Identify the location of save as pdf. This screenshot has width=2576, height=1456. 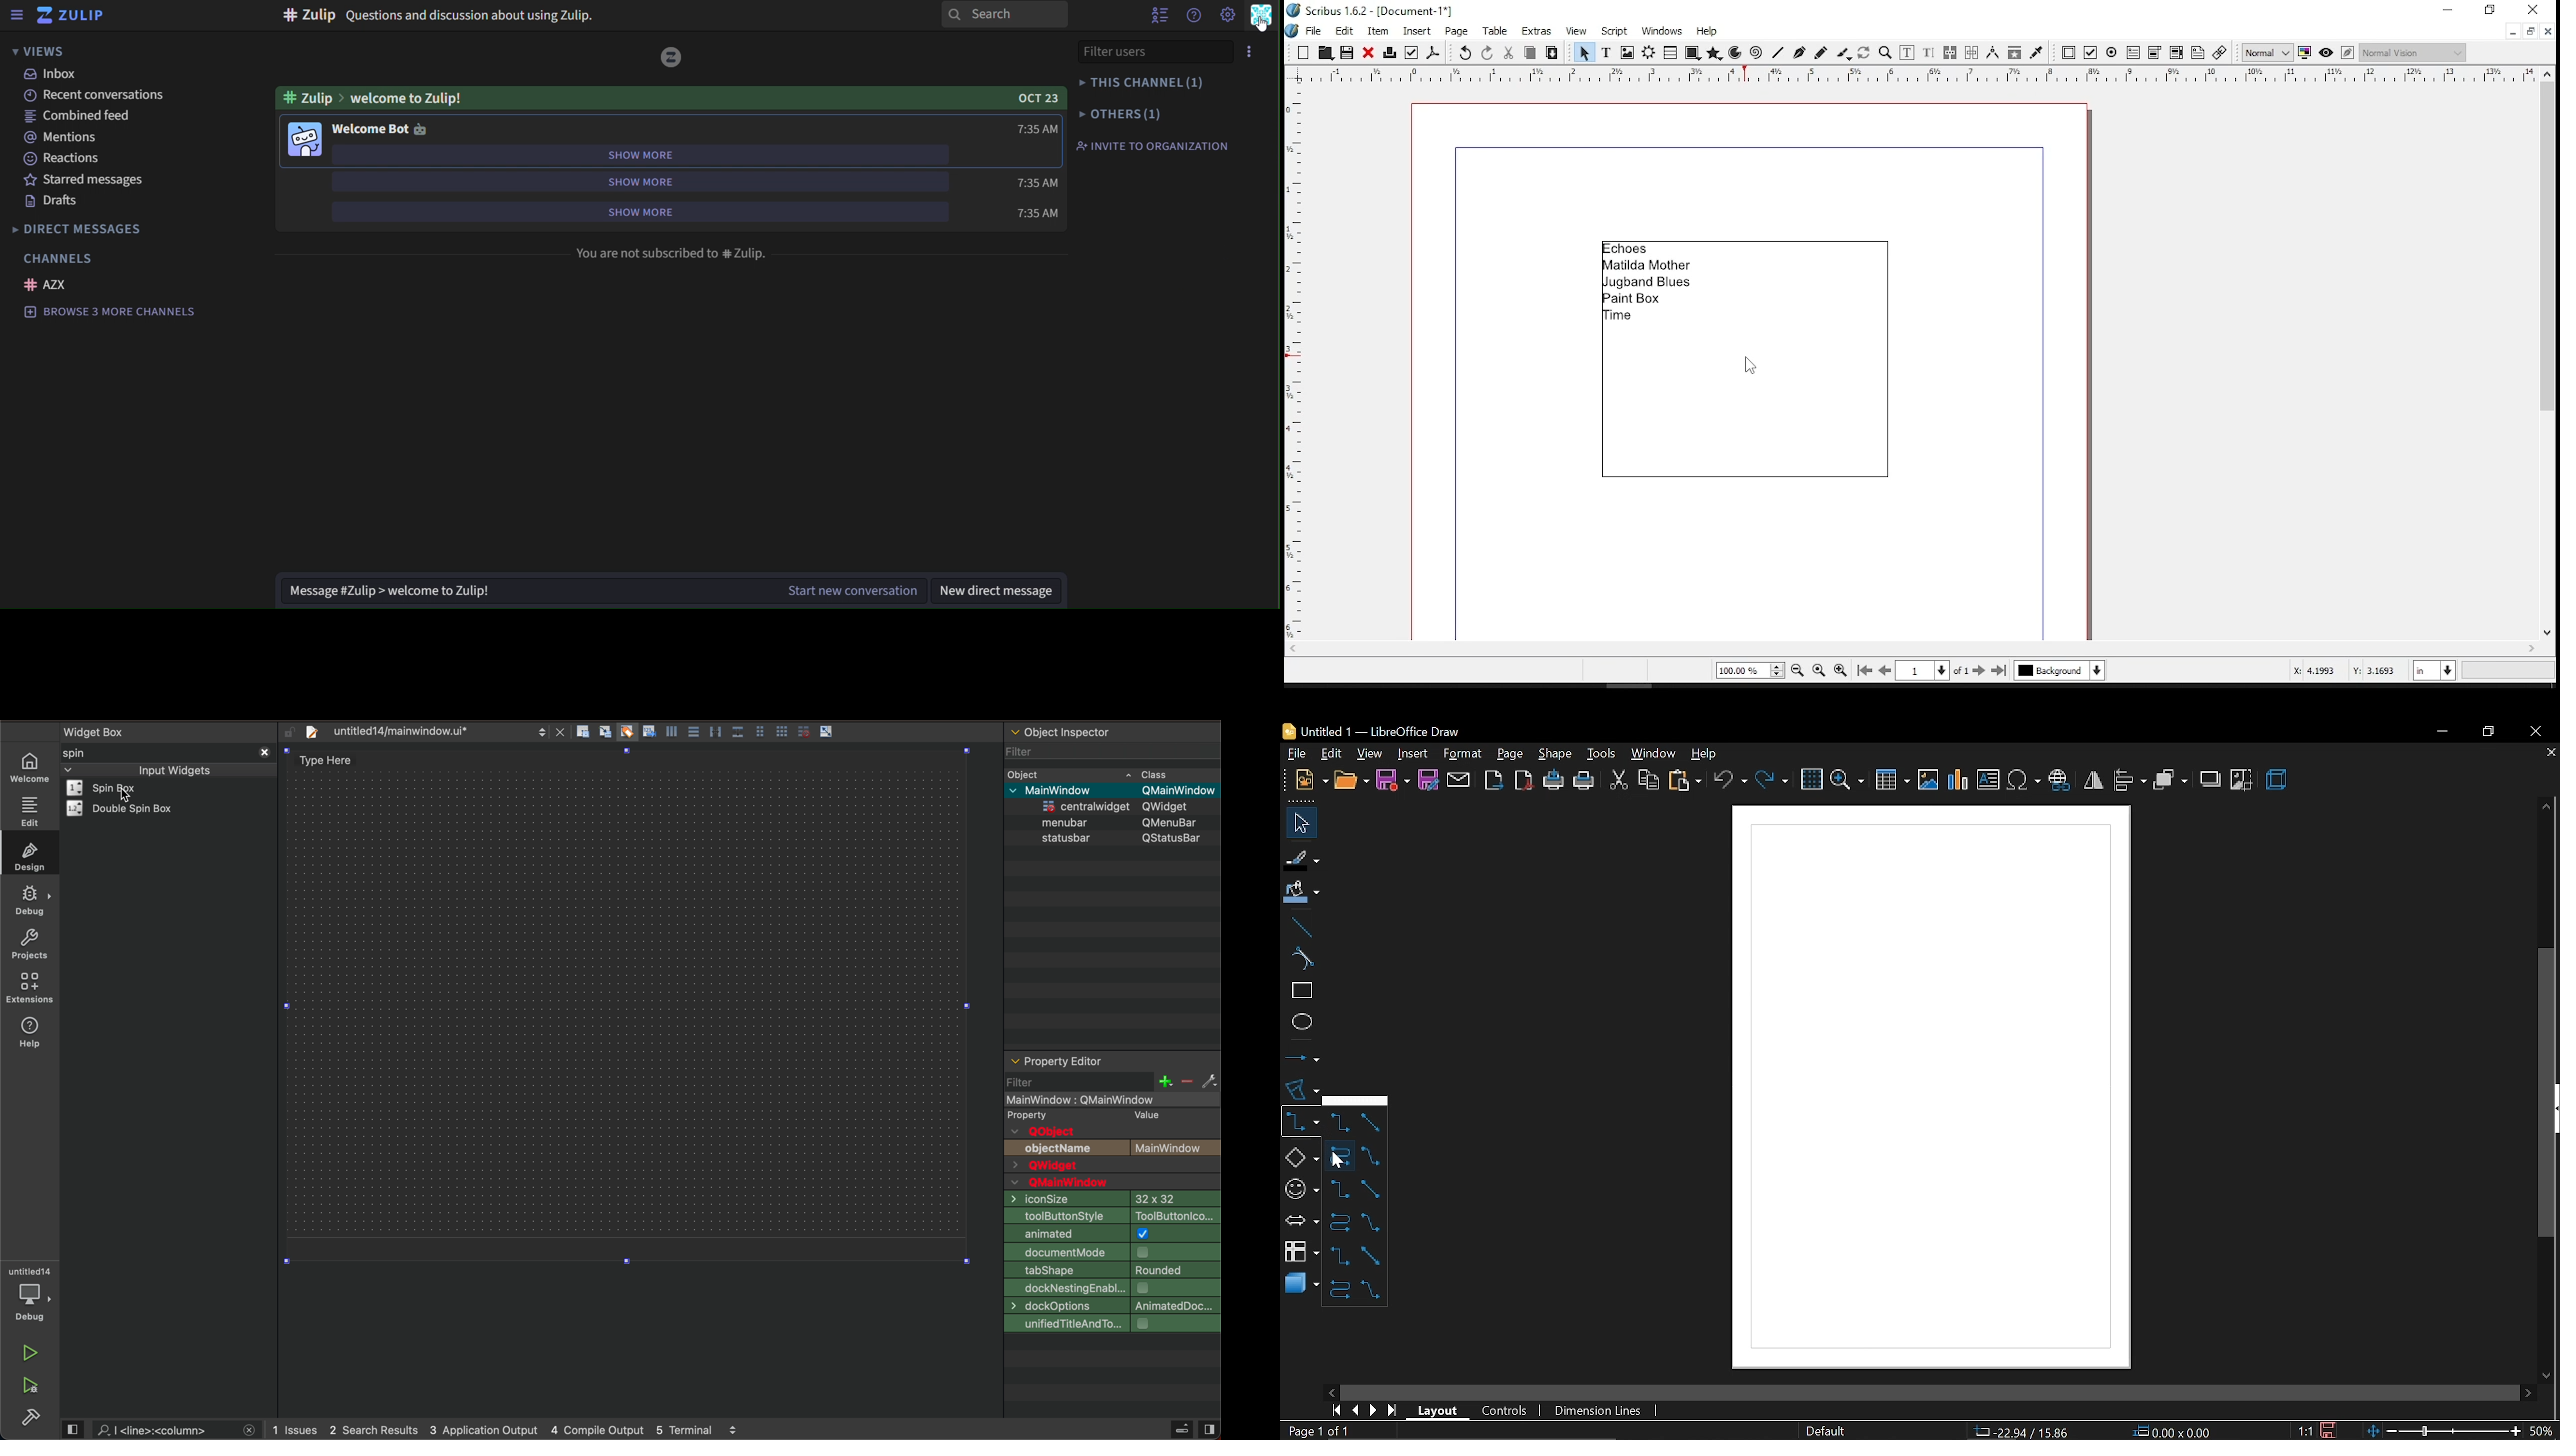
(1434, 53).